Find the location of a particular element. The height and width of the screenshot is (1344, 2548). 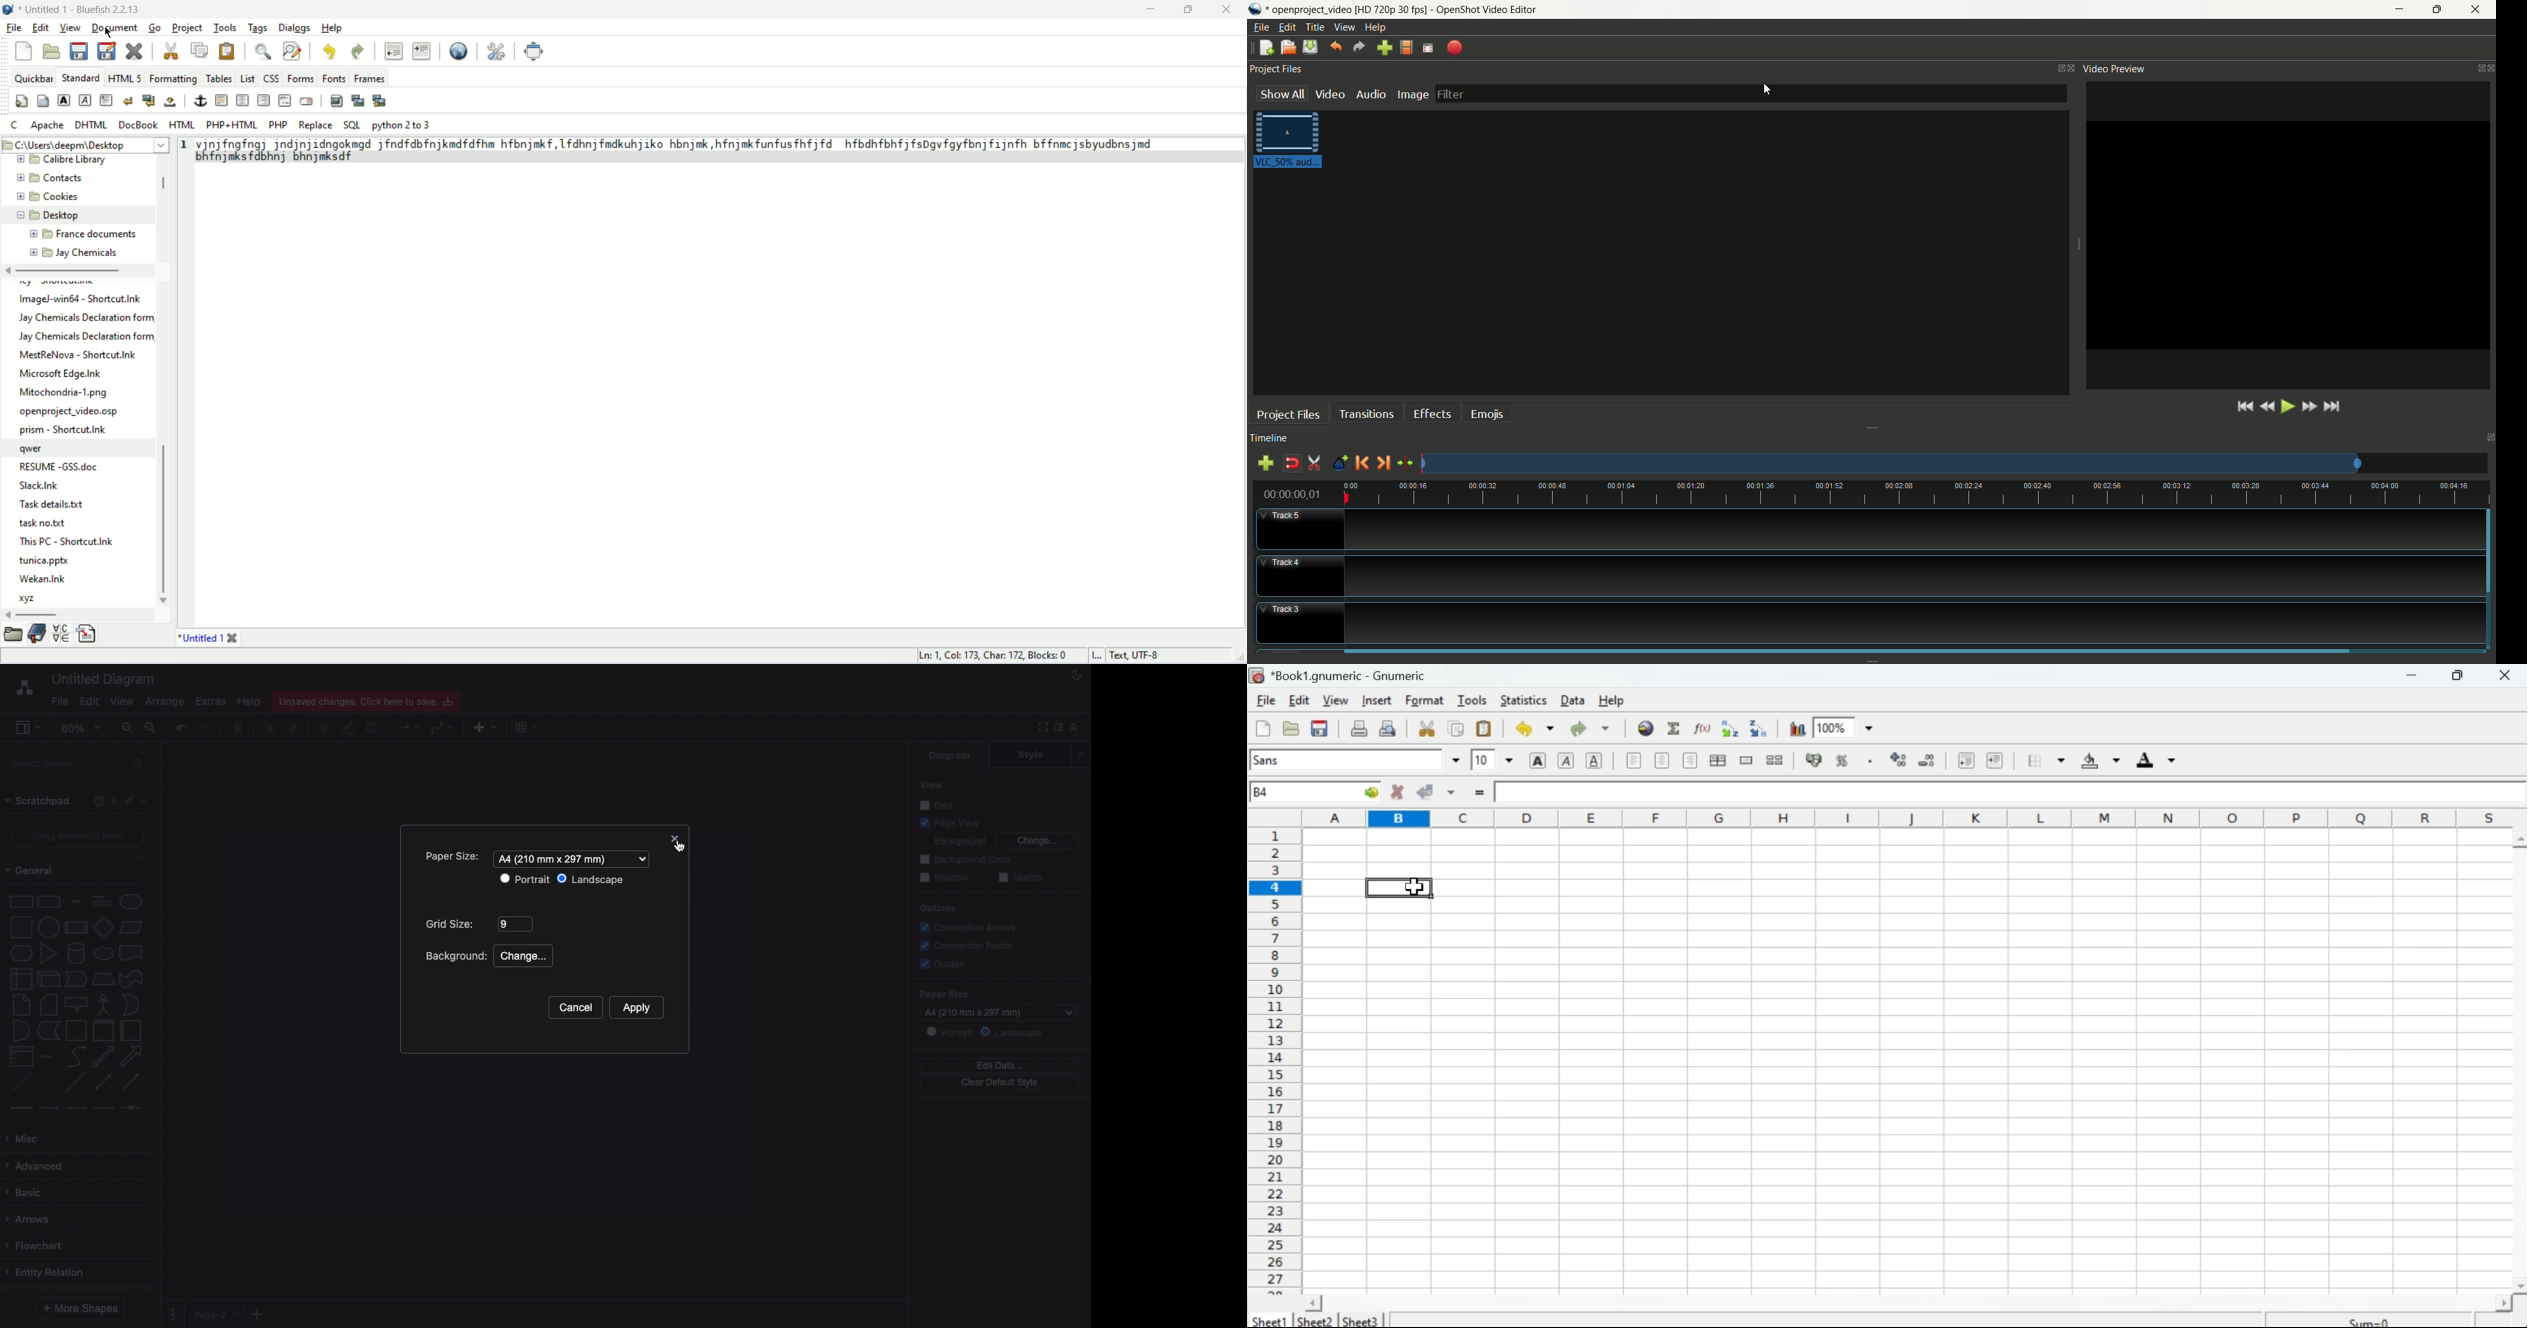

A4 (210 mm x 297 mm) is located at coordinates (998, 1012).